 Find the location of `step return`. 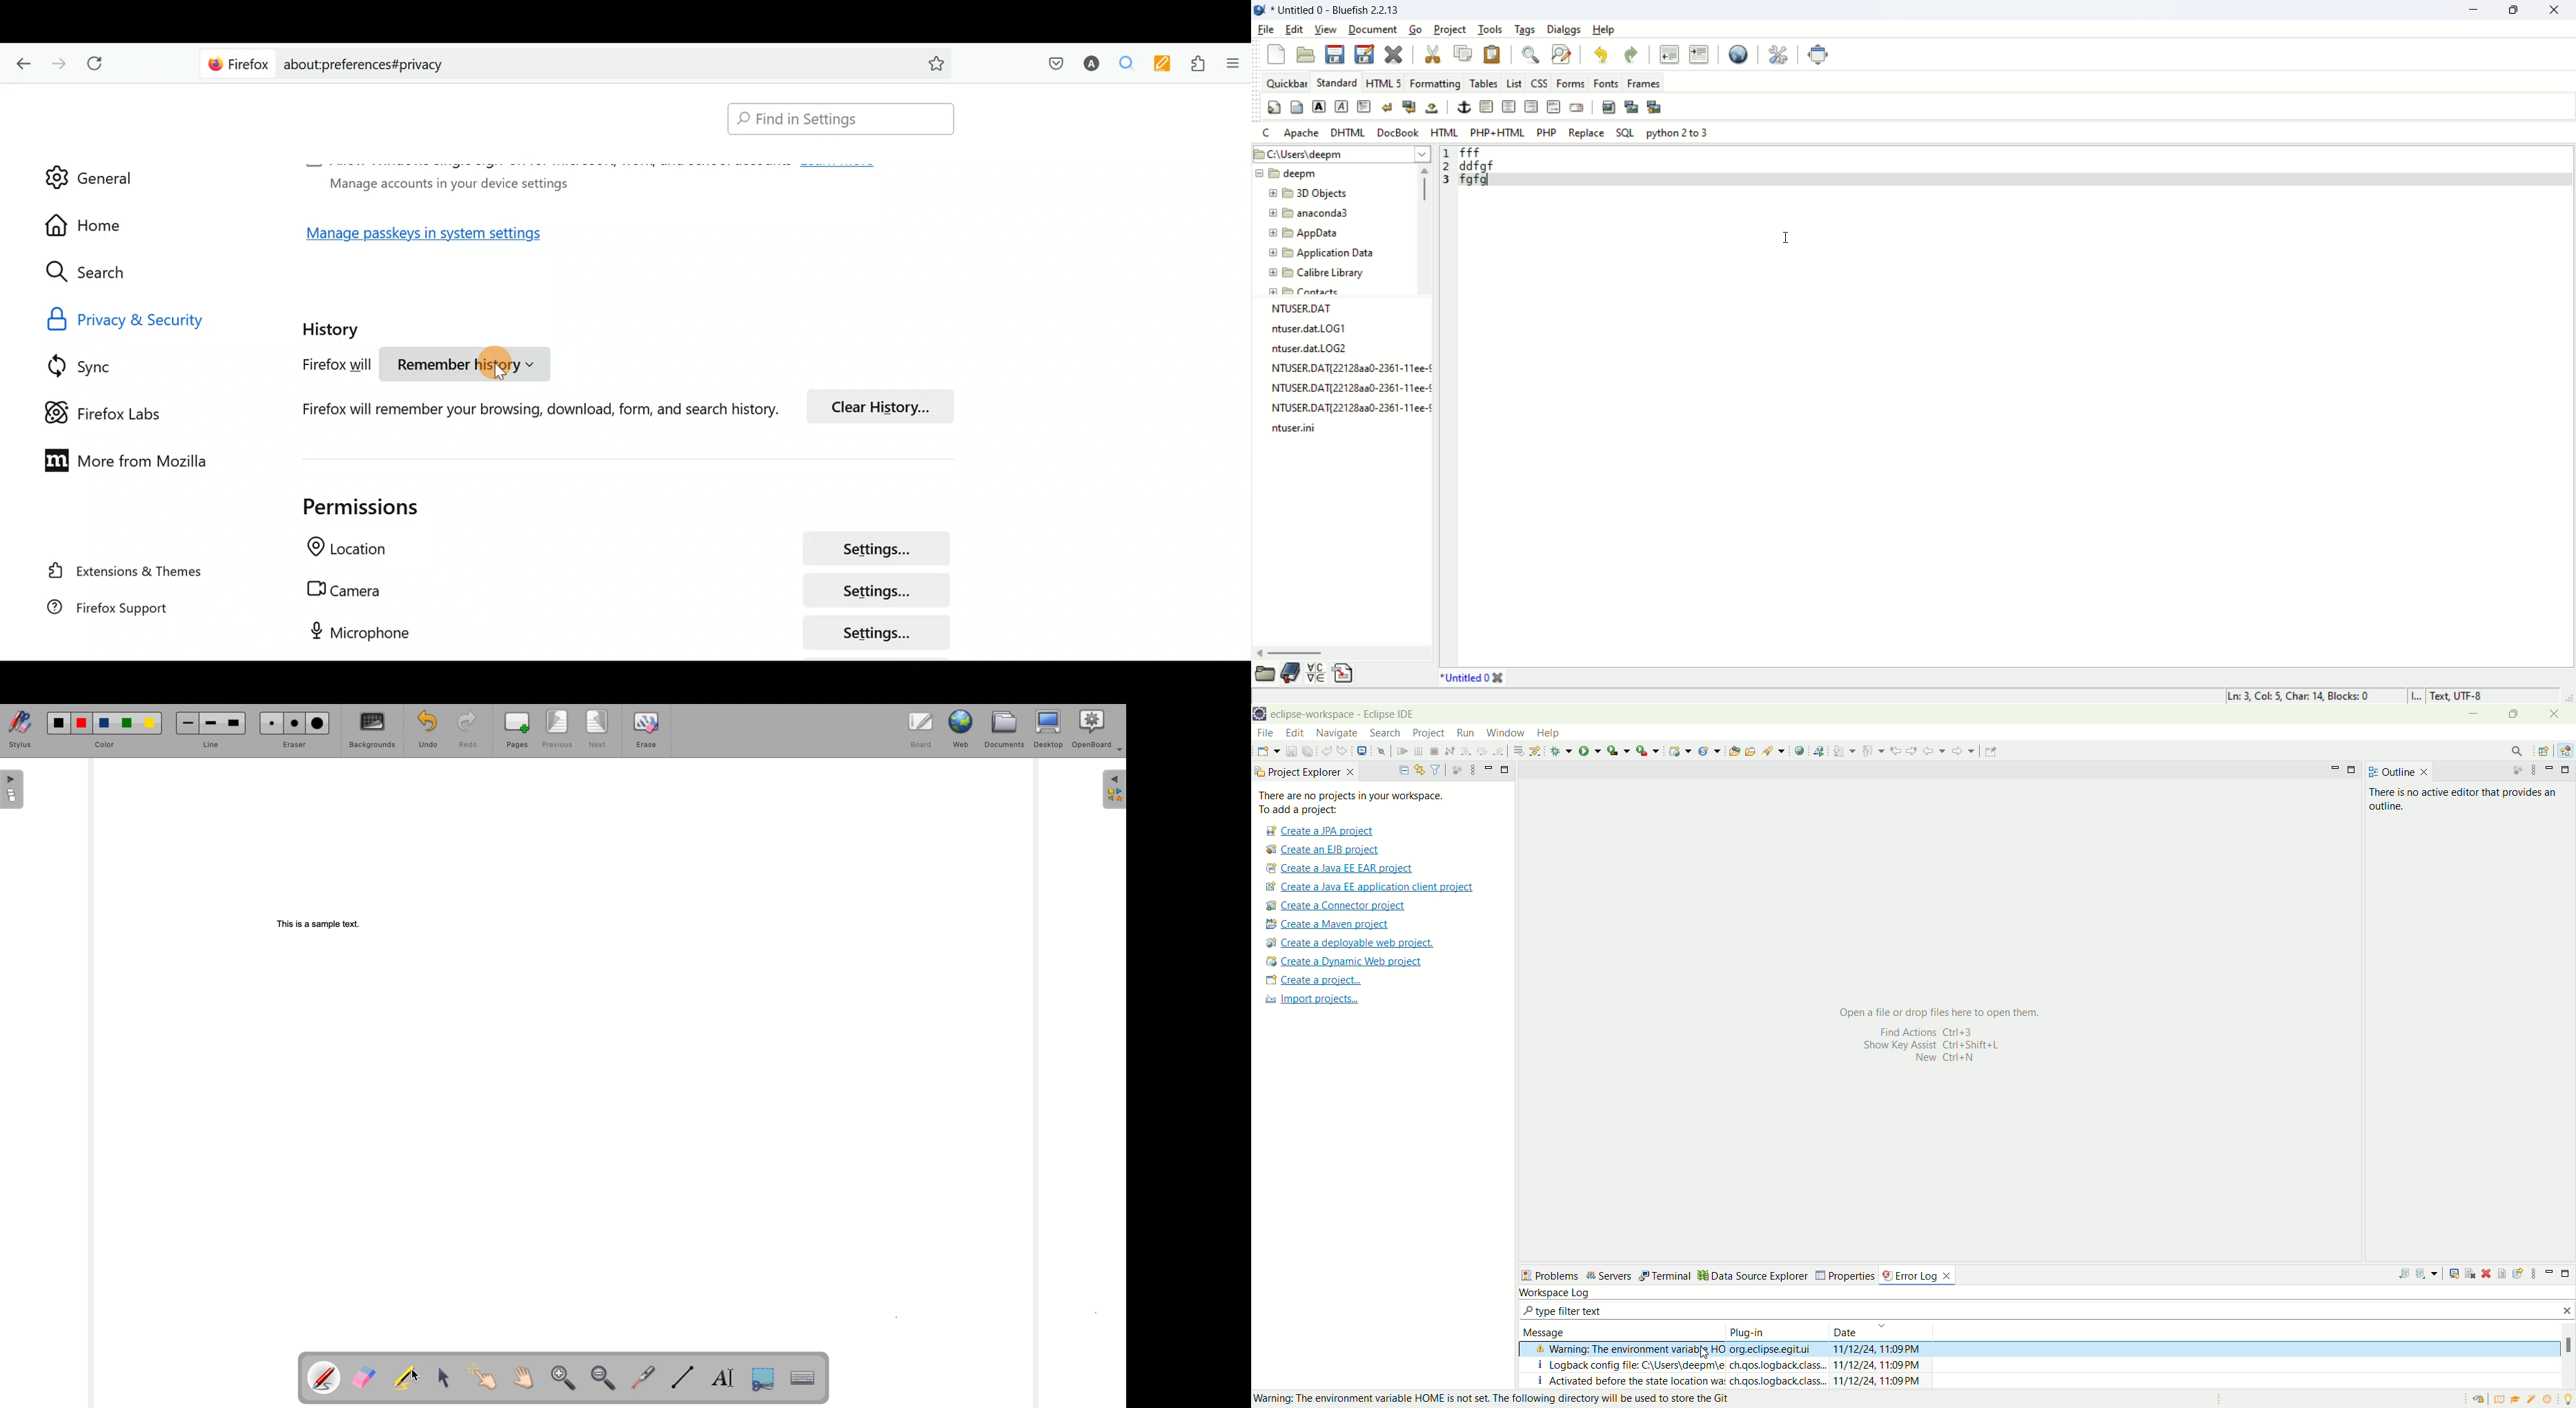

step return is located at coordinates (1499, 752).